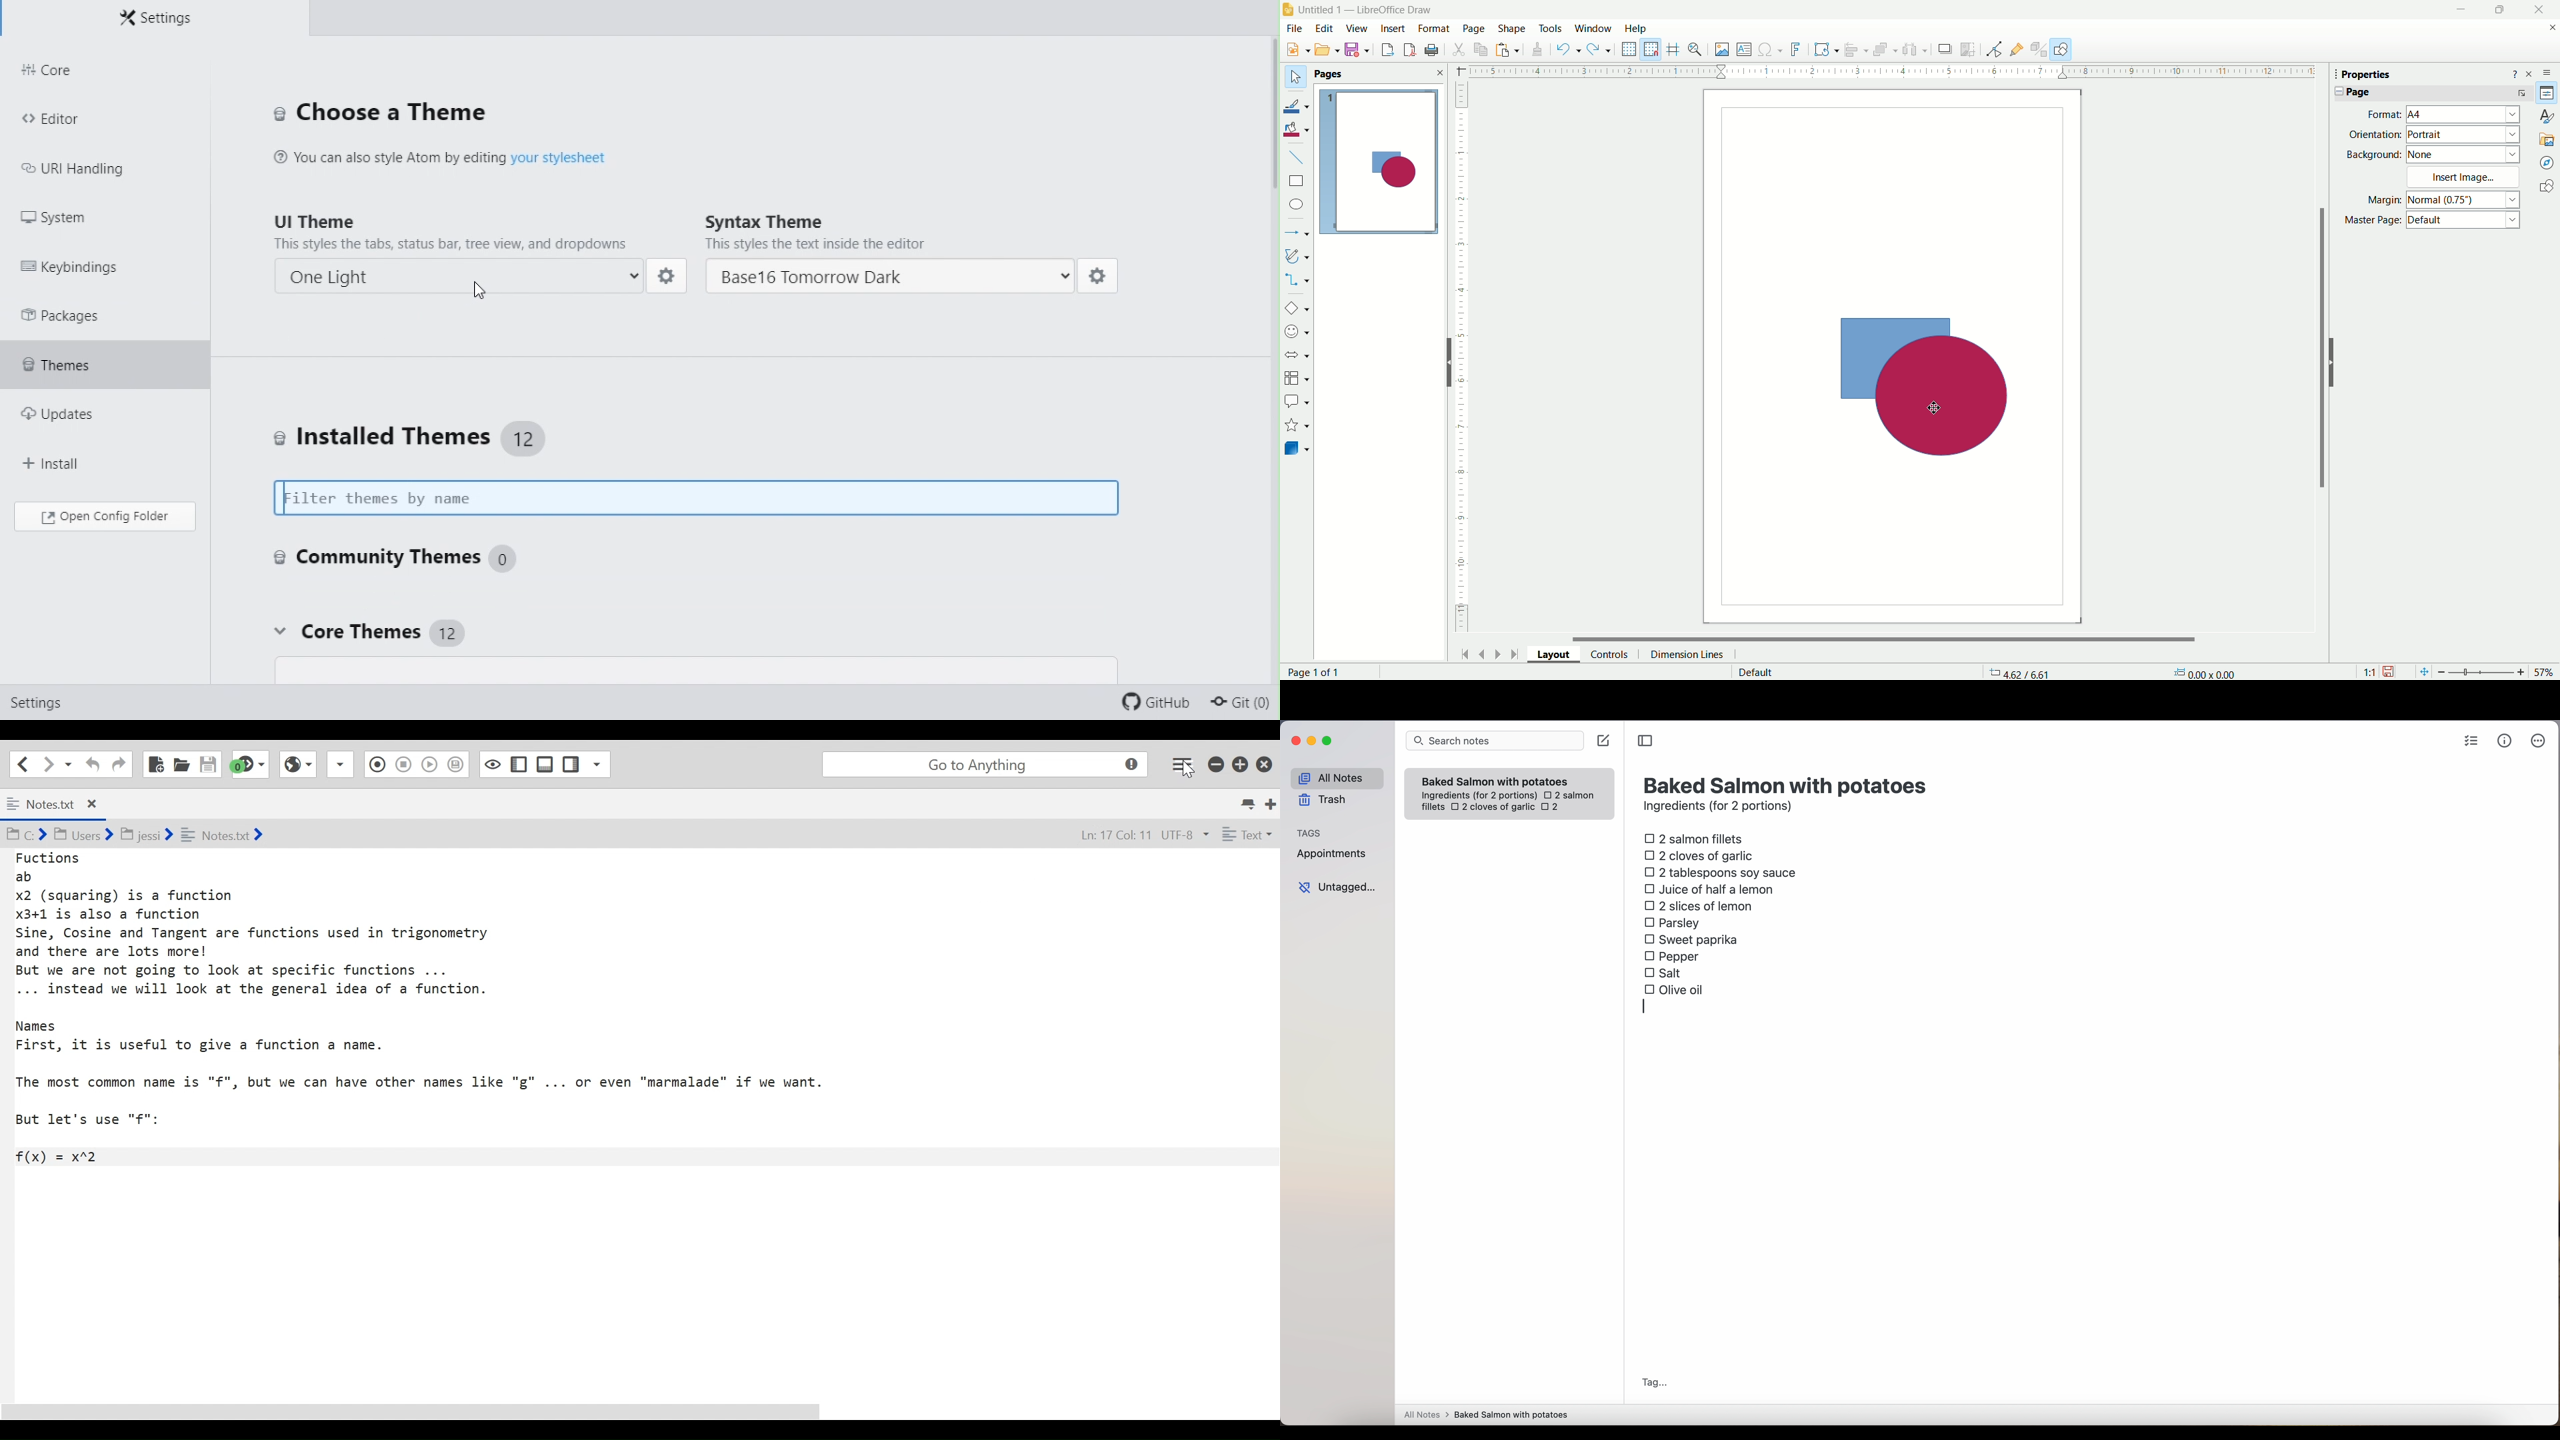 This screenshot has width=2576, height=1456. What do you see at coordinates (2545, 138) in the screenshot?
I see `gallery` at bounding box center [2545, 138].